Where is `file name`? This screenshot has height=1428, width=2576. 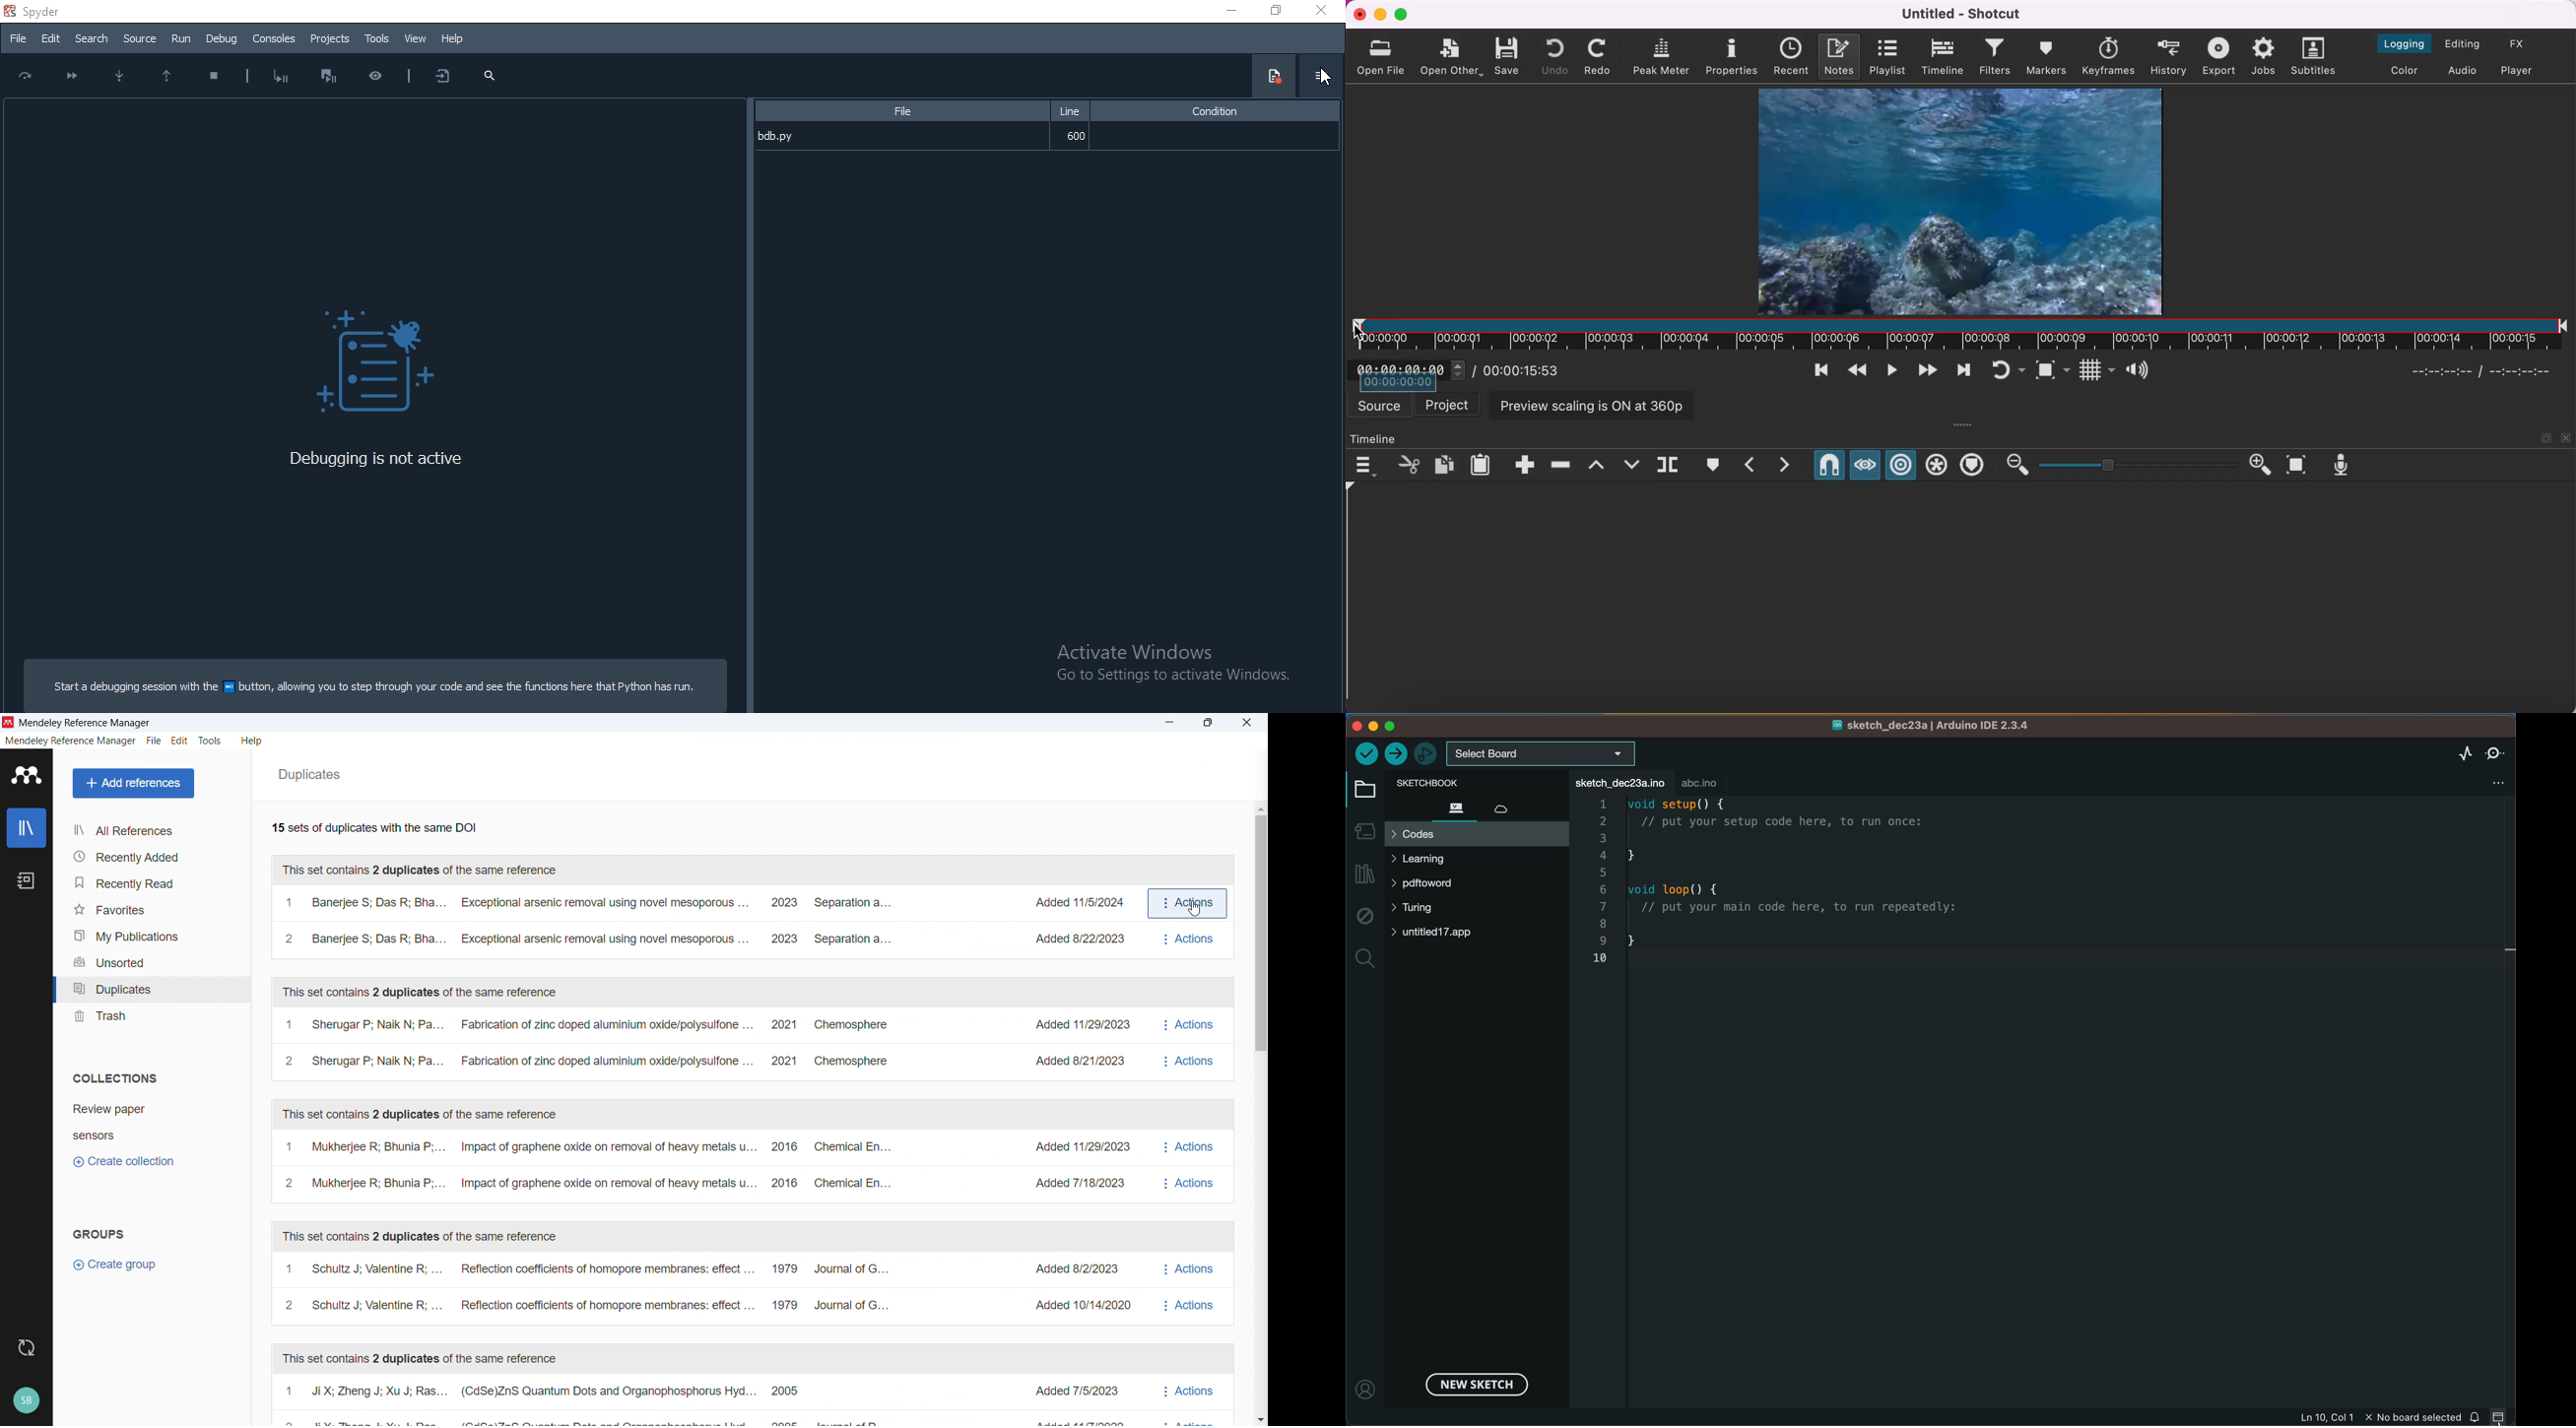 file name is located at coordinates (1931, 725).